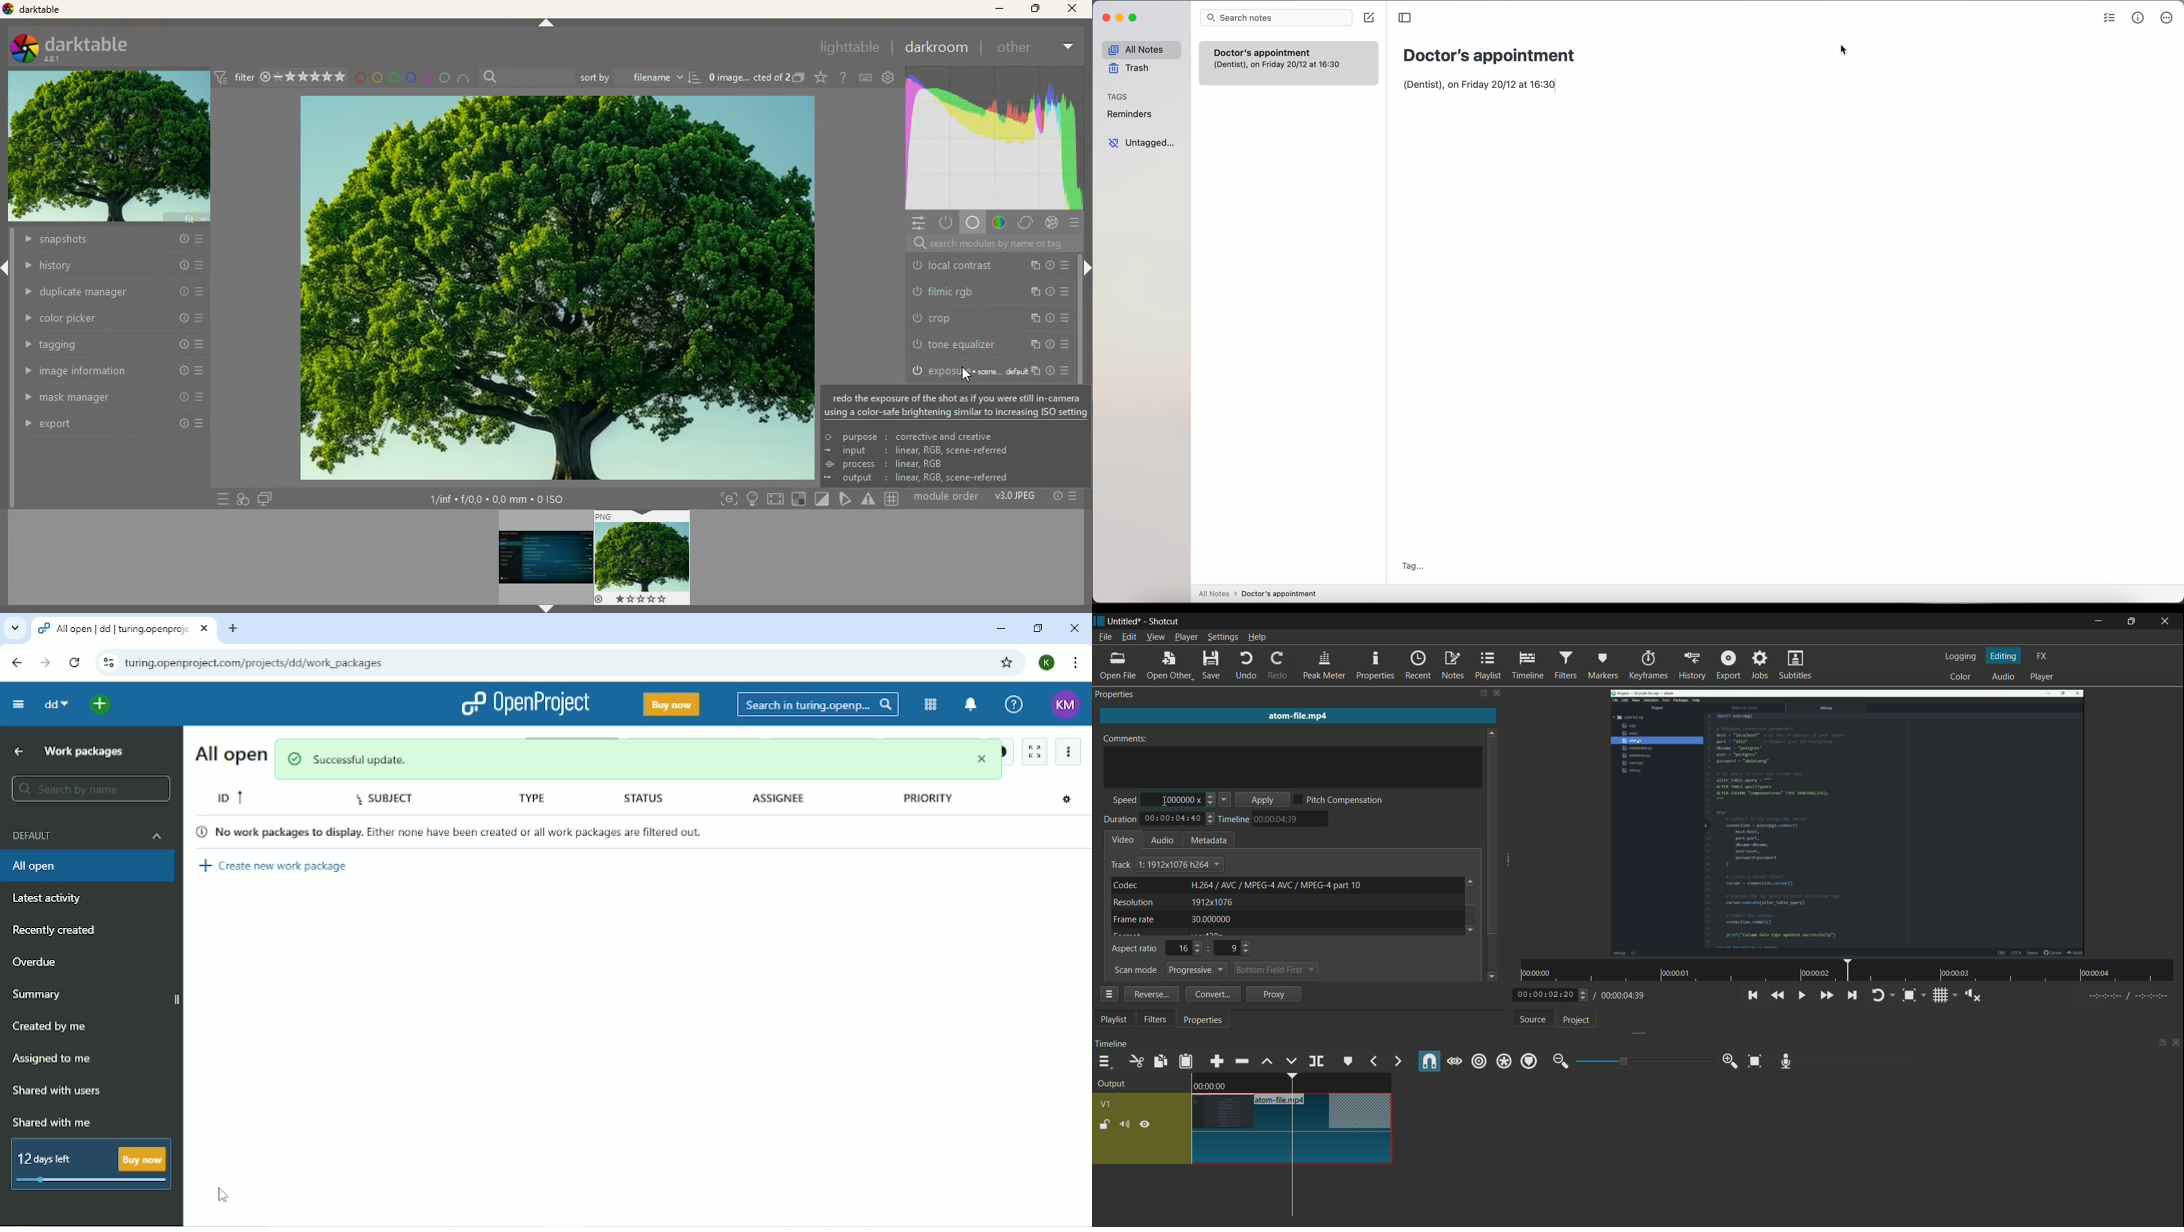 This screenshot has height=1232, width=2184. I want to click on more, so click(1071, 47).